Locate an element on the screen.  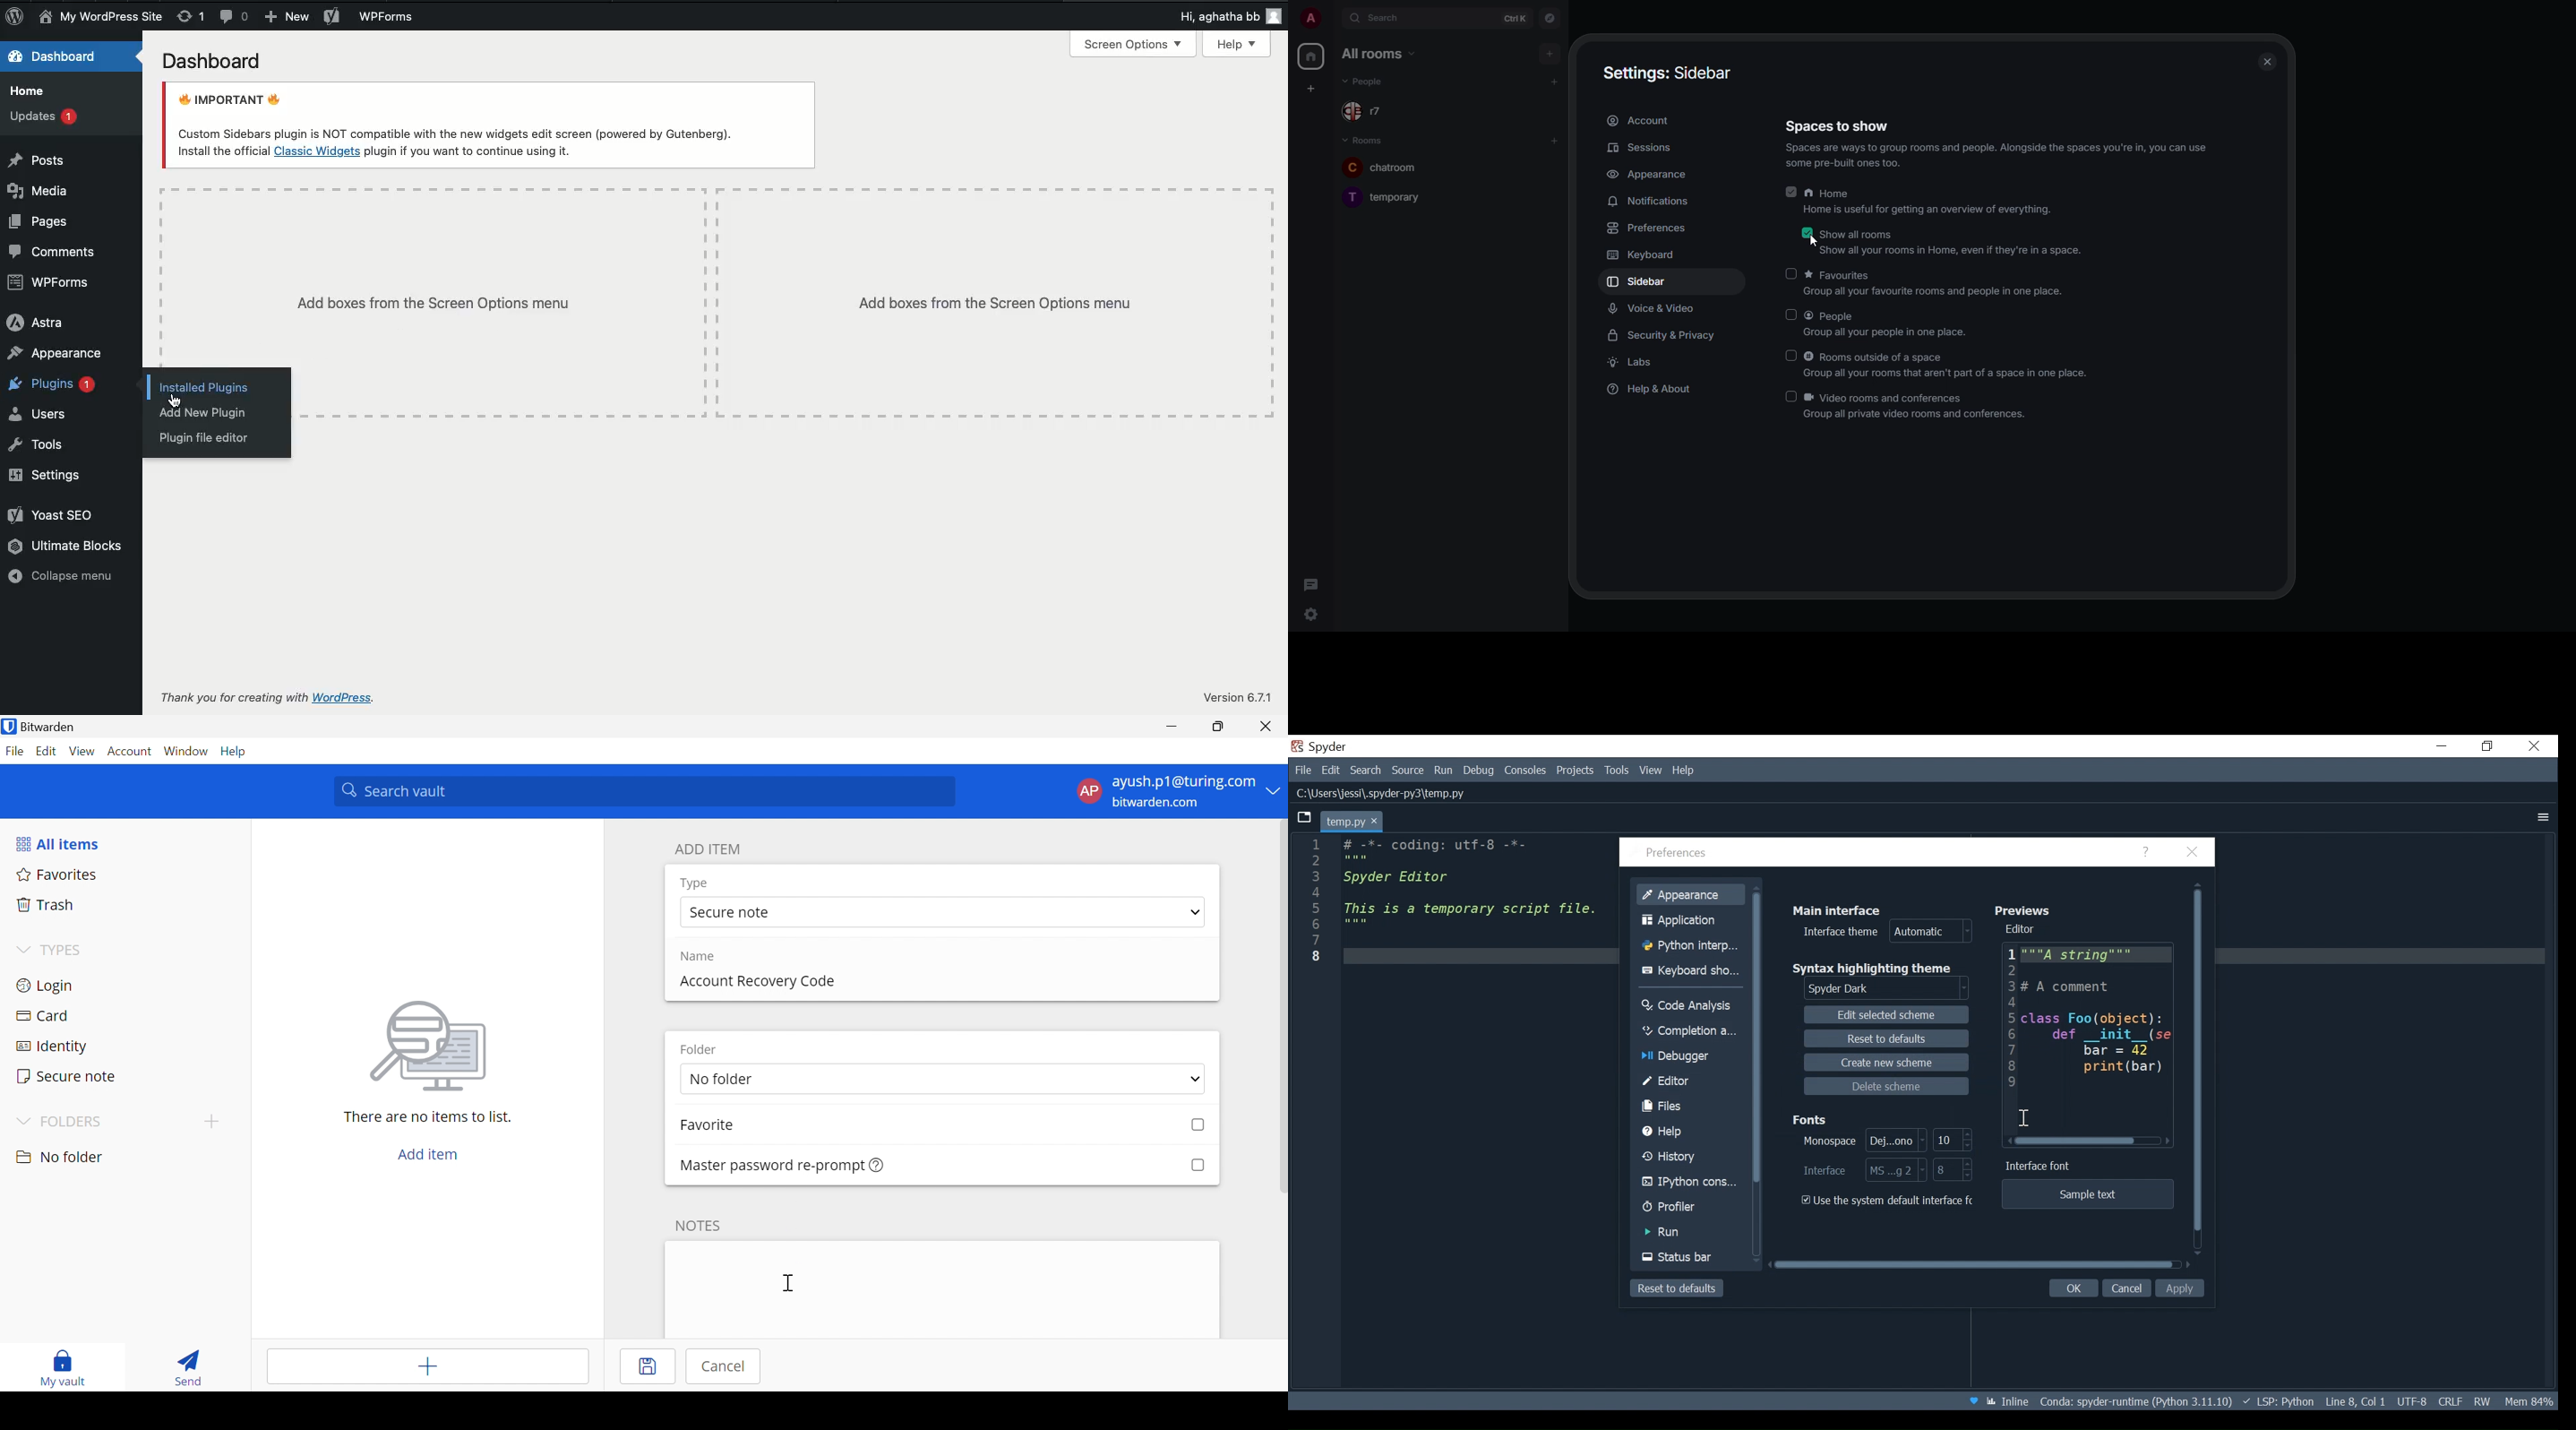
Settings is located at coordinates (47, 477).